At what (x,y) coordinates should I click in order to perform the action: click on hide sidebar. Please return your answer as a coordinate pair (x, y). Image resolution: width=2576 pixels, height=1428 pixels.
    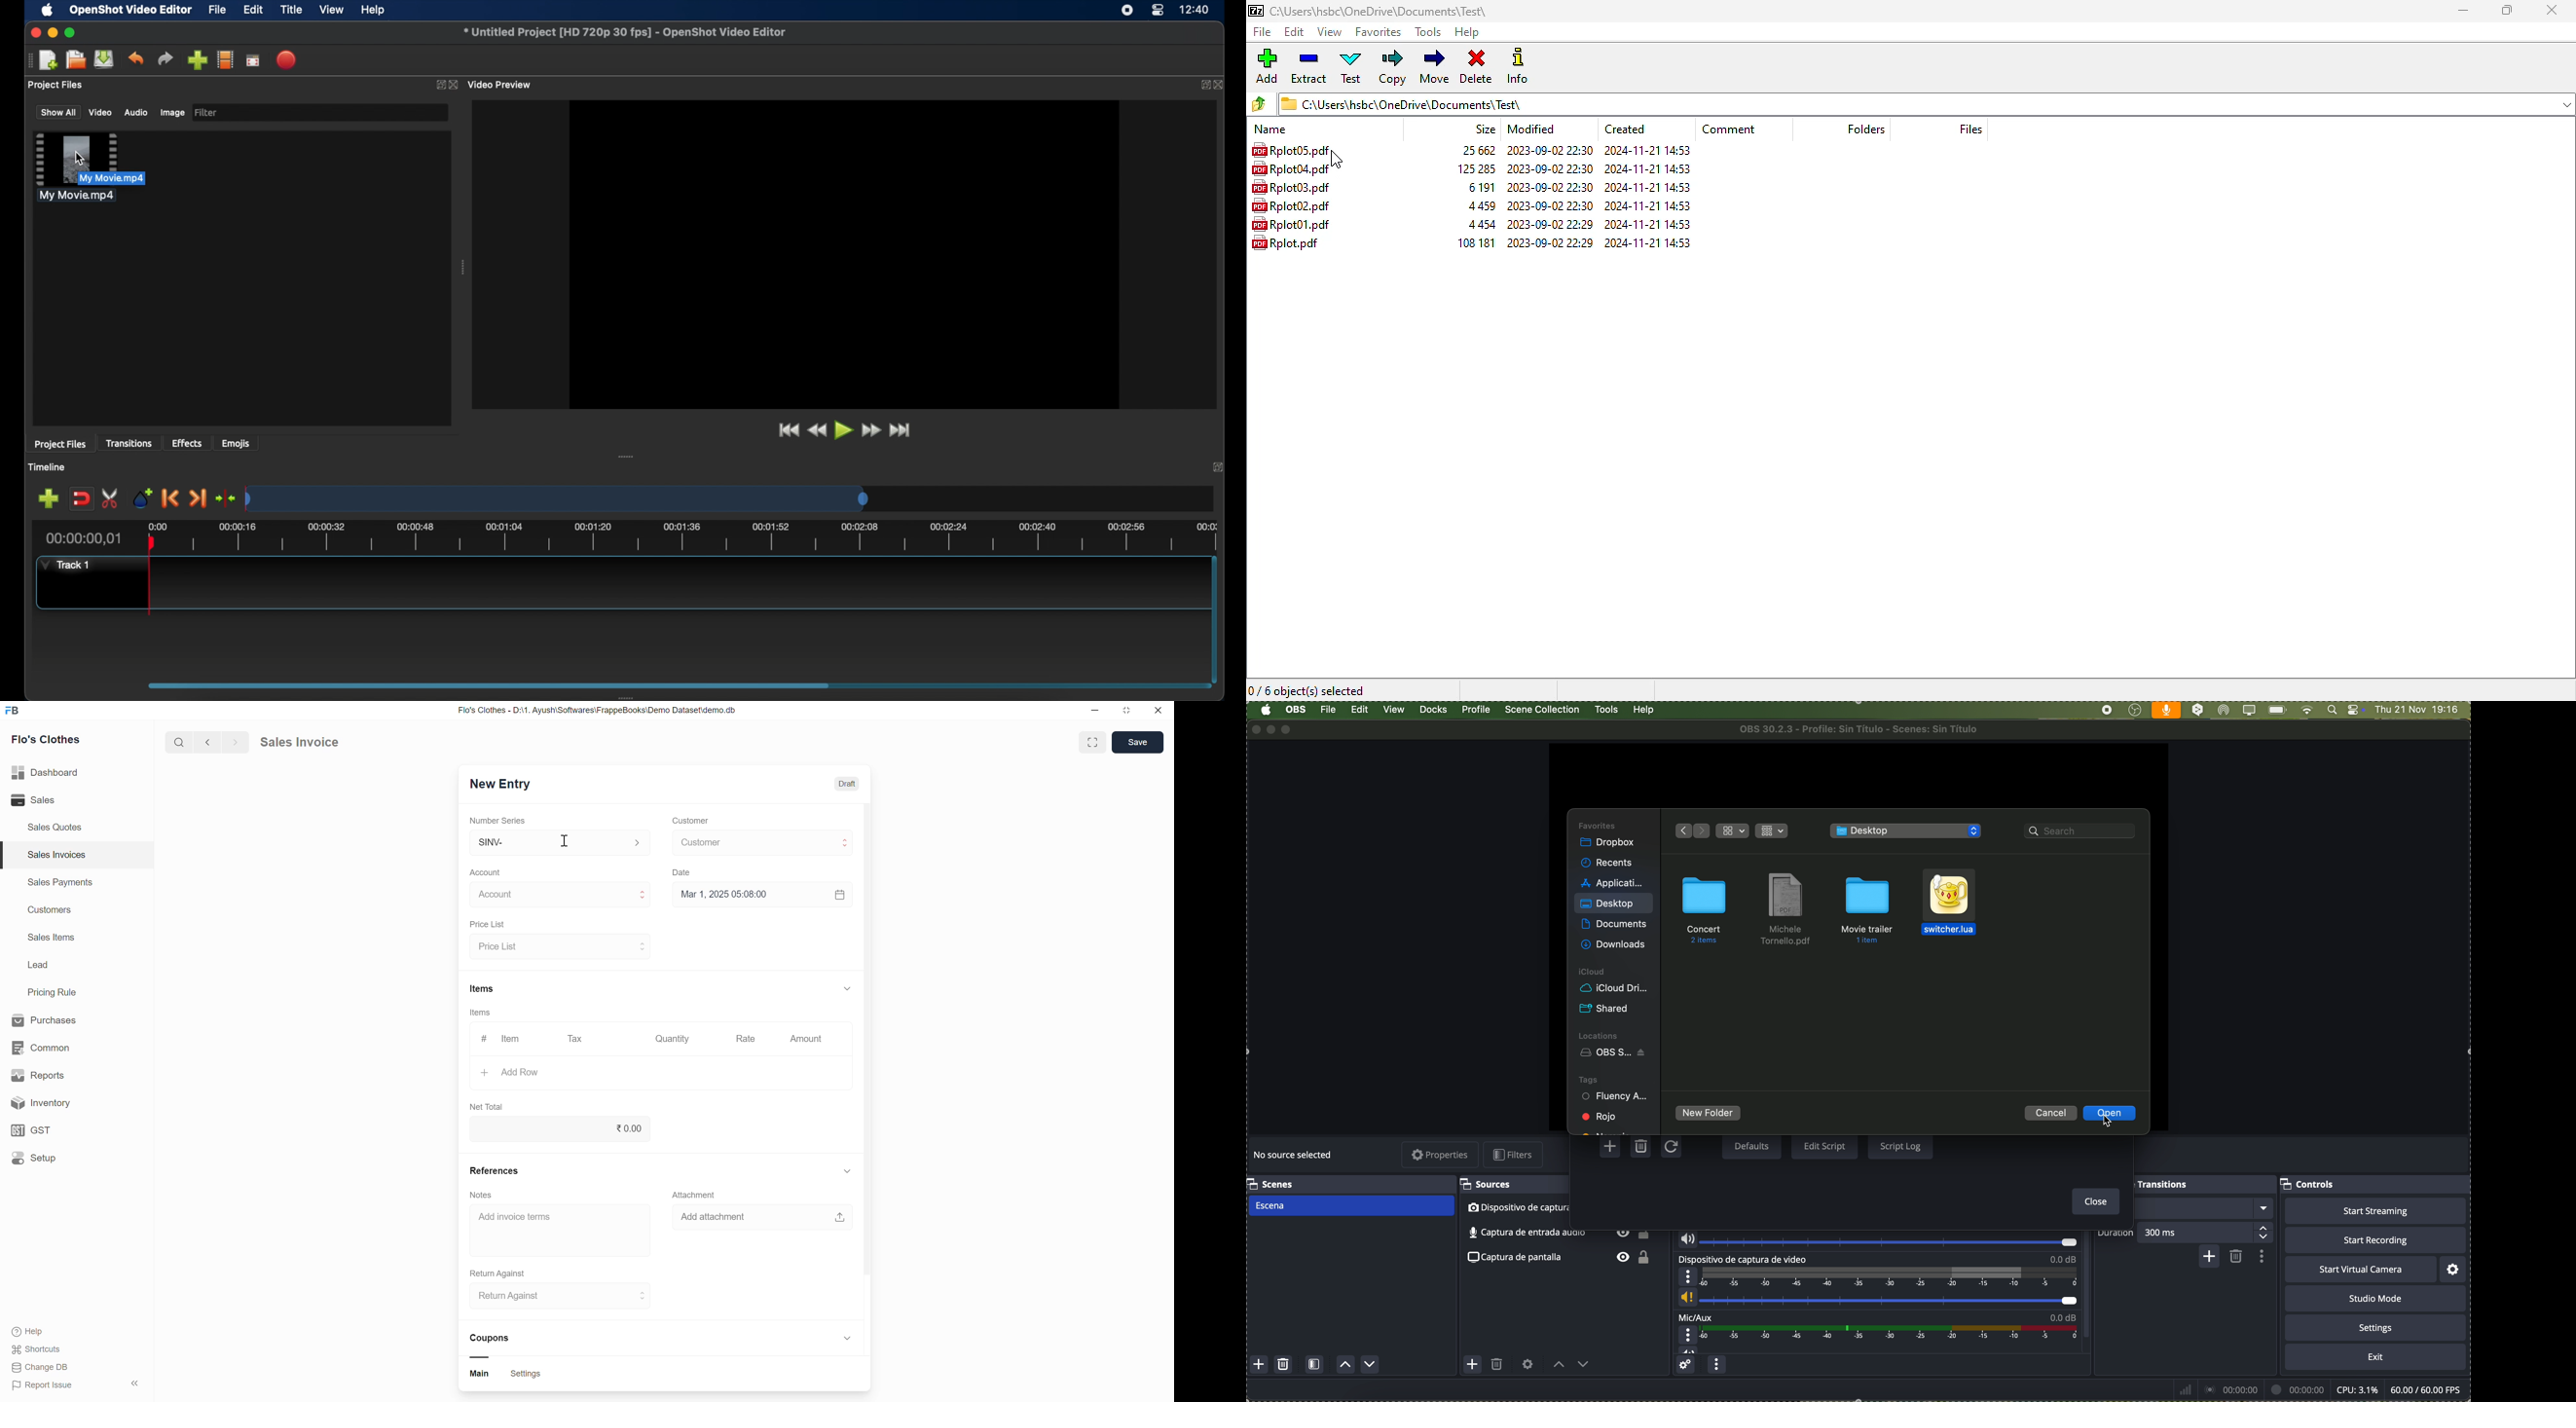
    Looking at the image, I should click on (136, 1384).